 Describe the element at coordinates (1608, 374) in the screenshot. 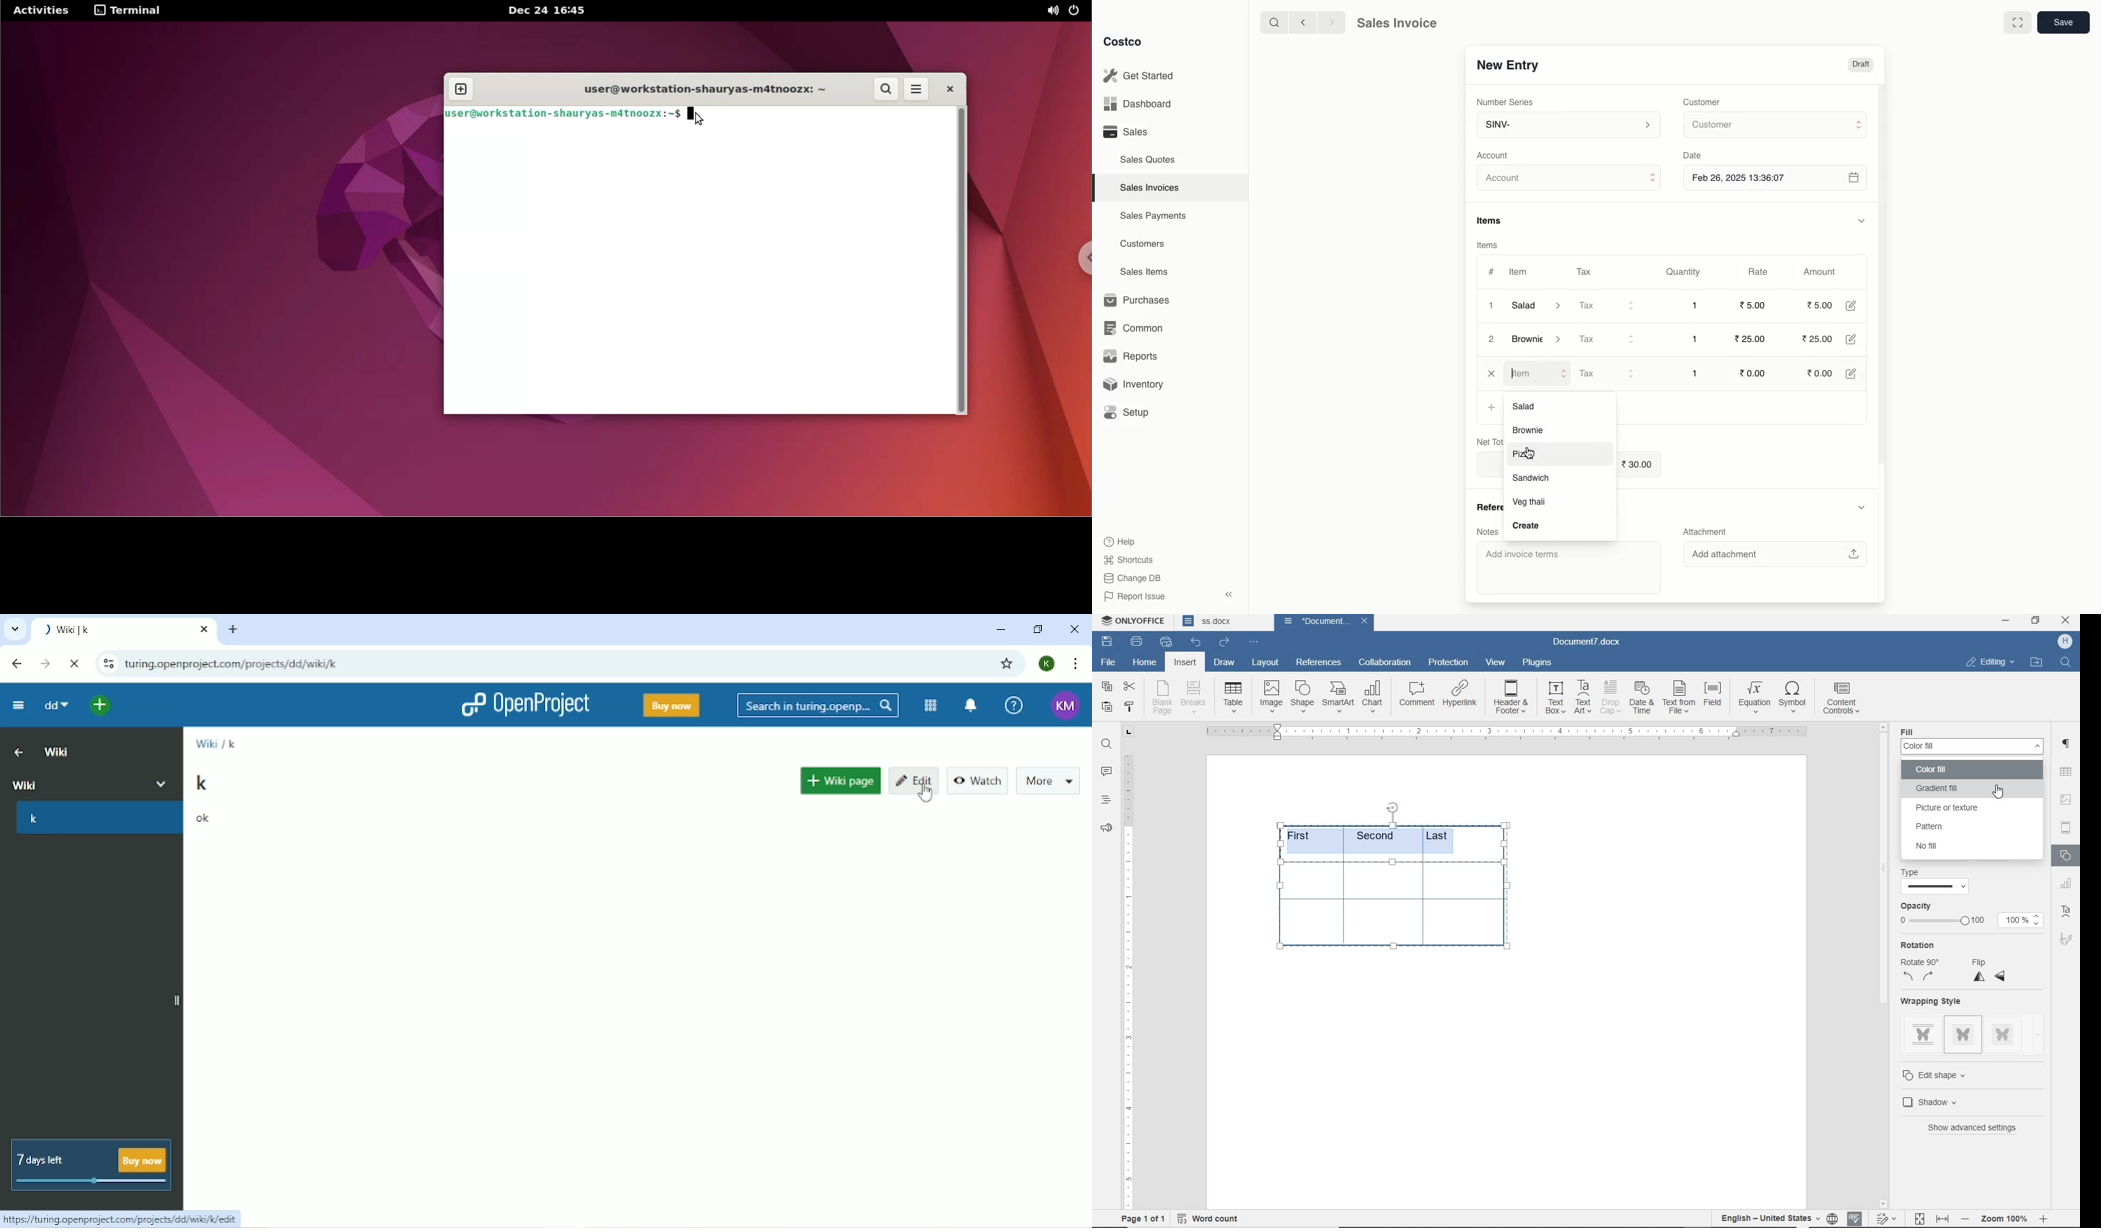

I see `Tax` at that location.